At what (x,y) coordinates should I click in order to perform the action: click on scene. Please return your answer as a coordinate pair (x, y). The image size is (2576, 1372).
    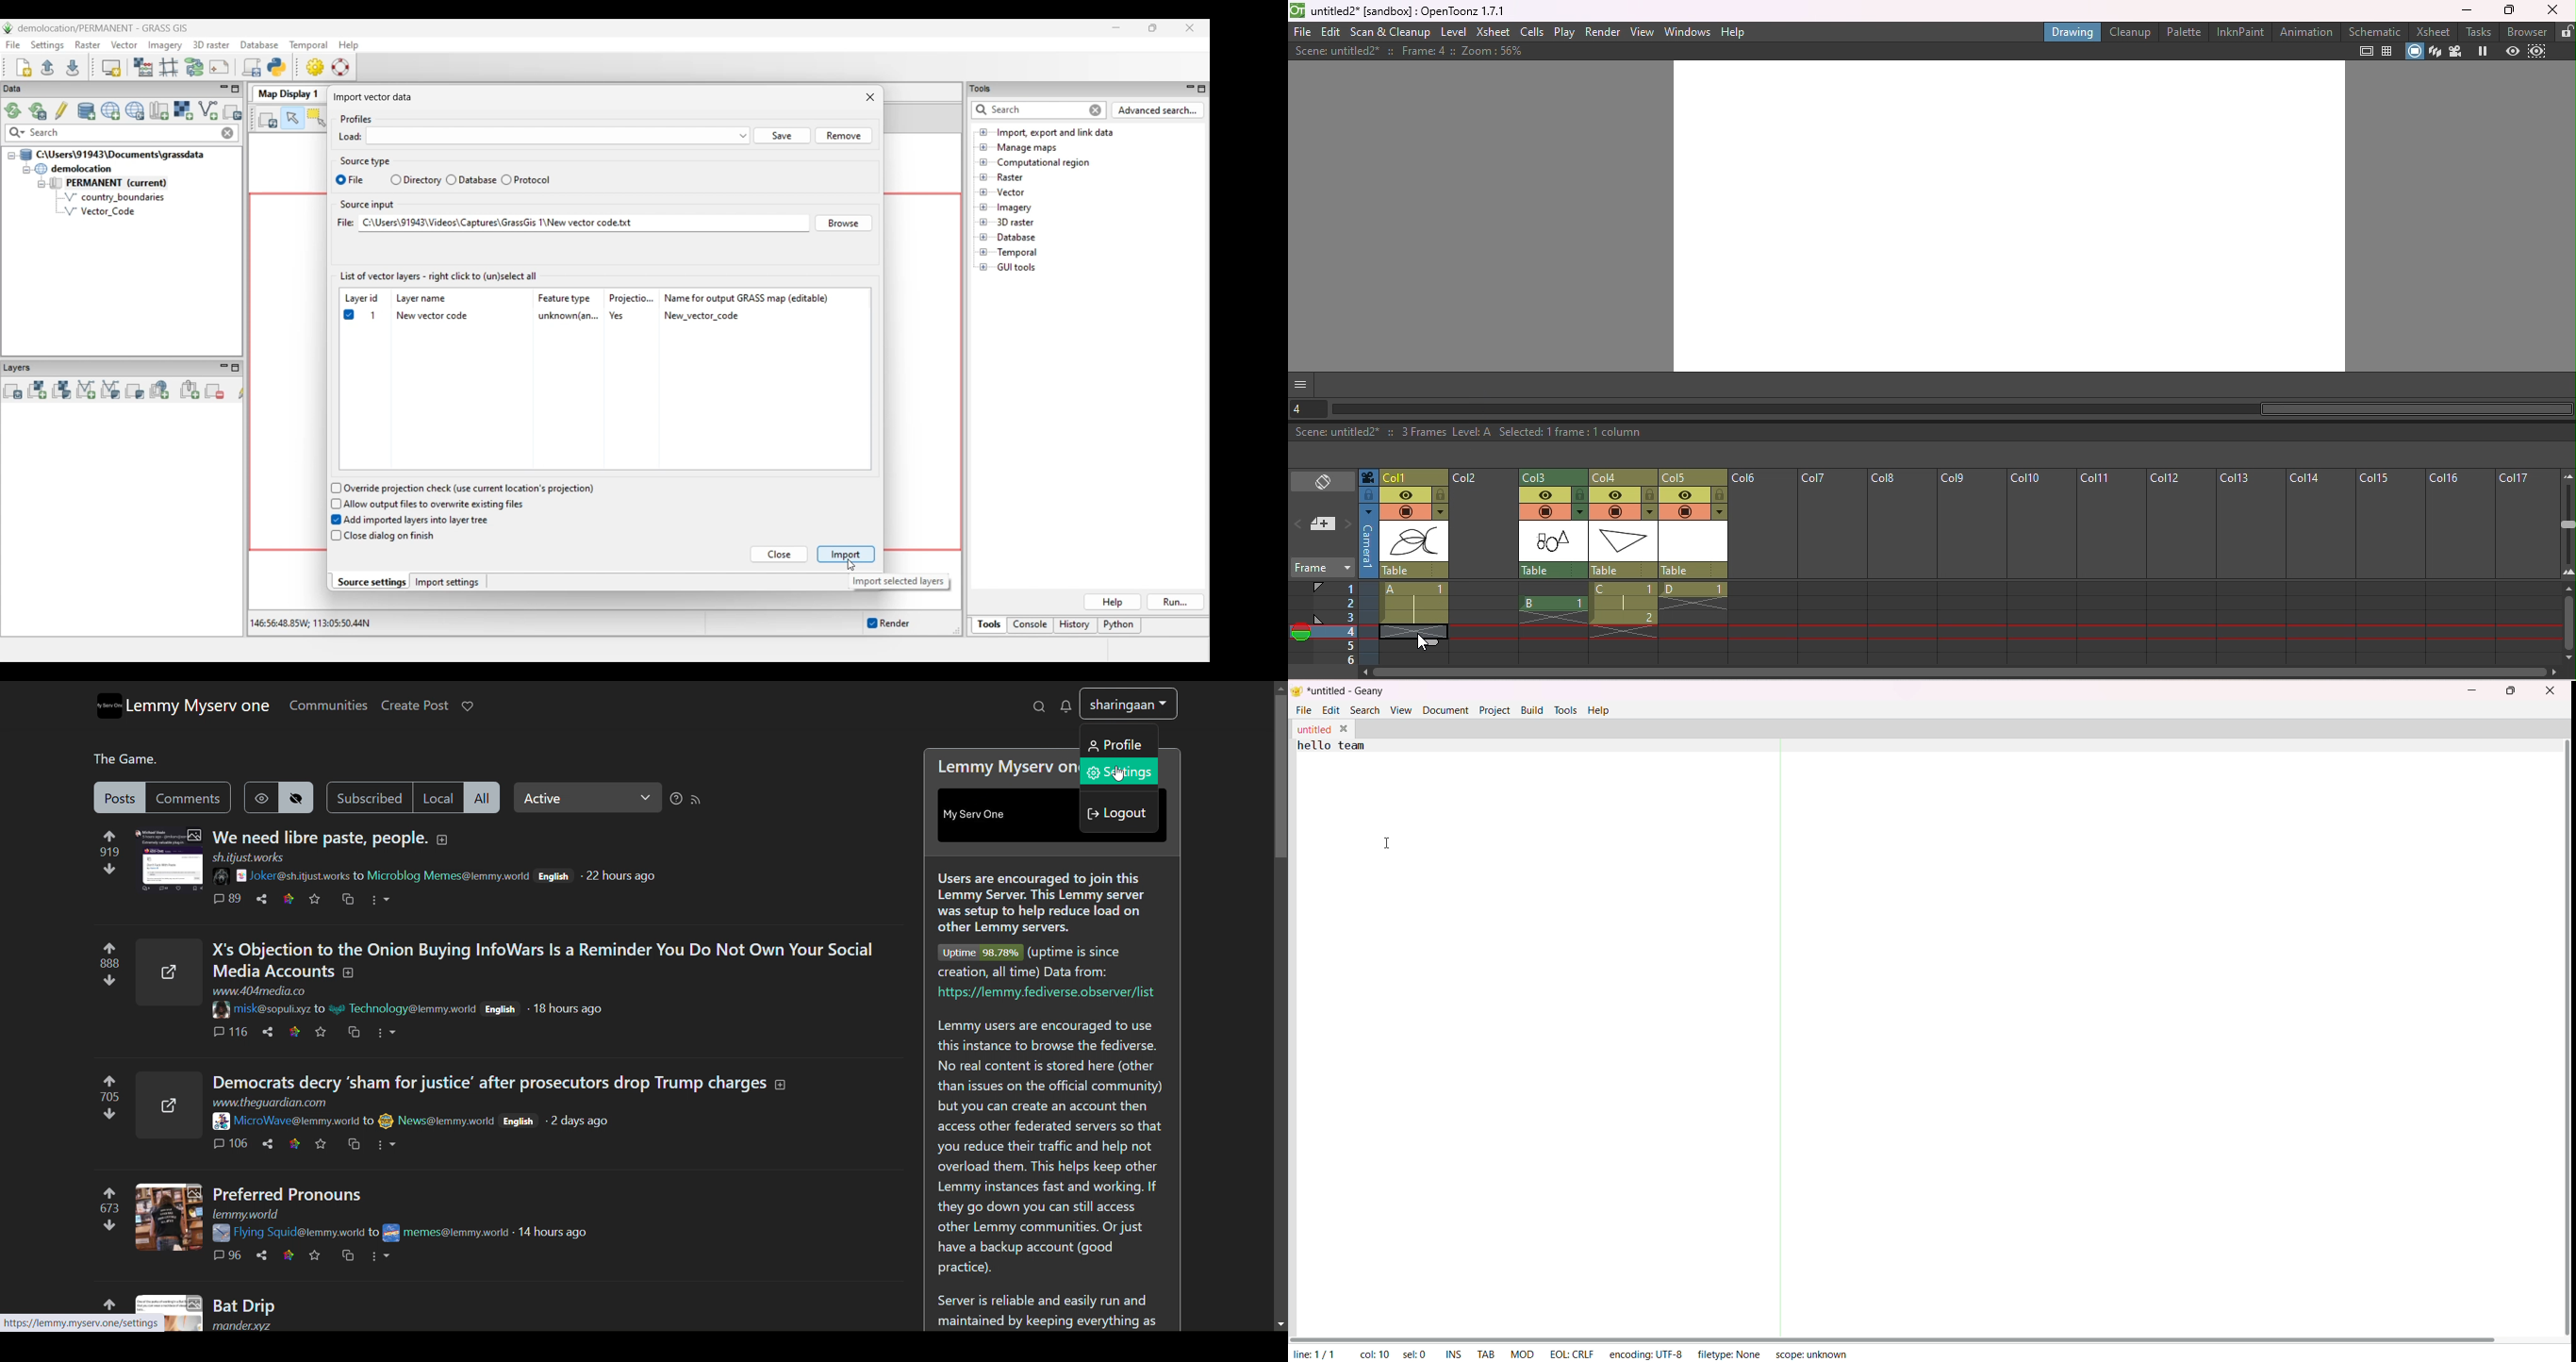
    Looking at the image, I should click on (1694, 541).